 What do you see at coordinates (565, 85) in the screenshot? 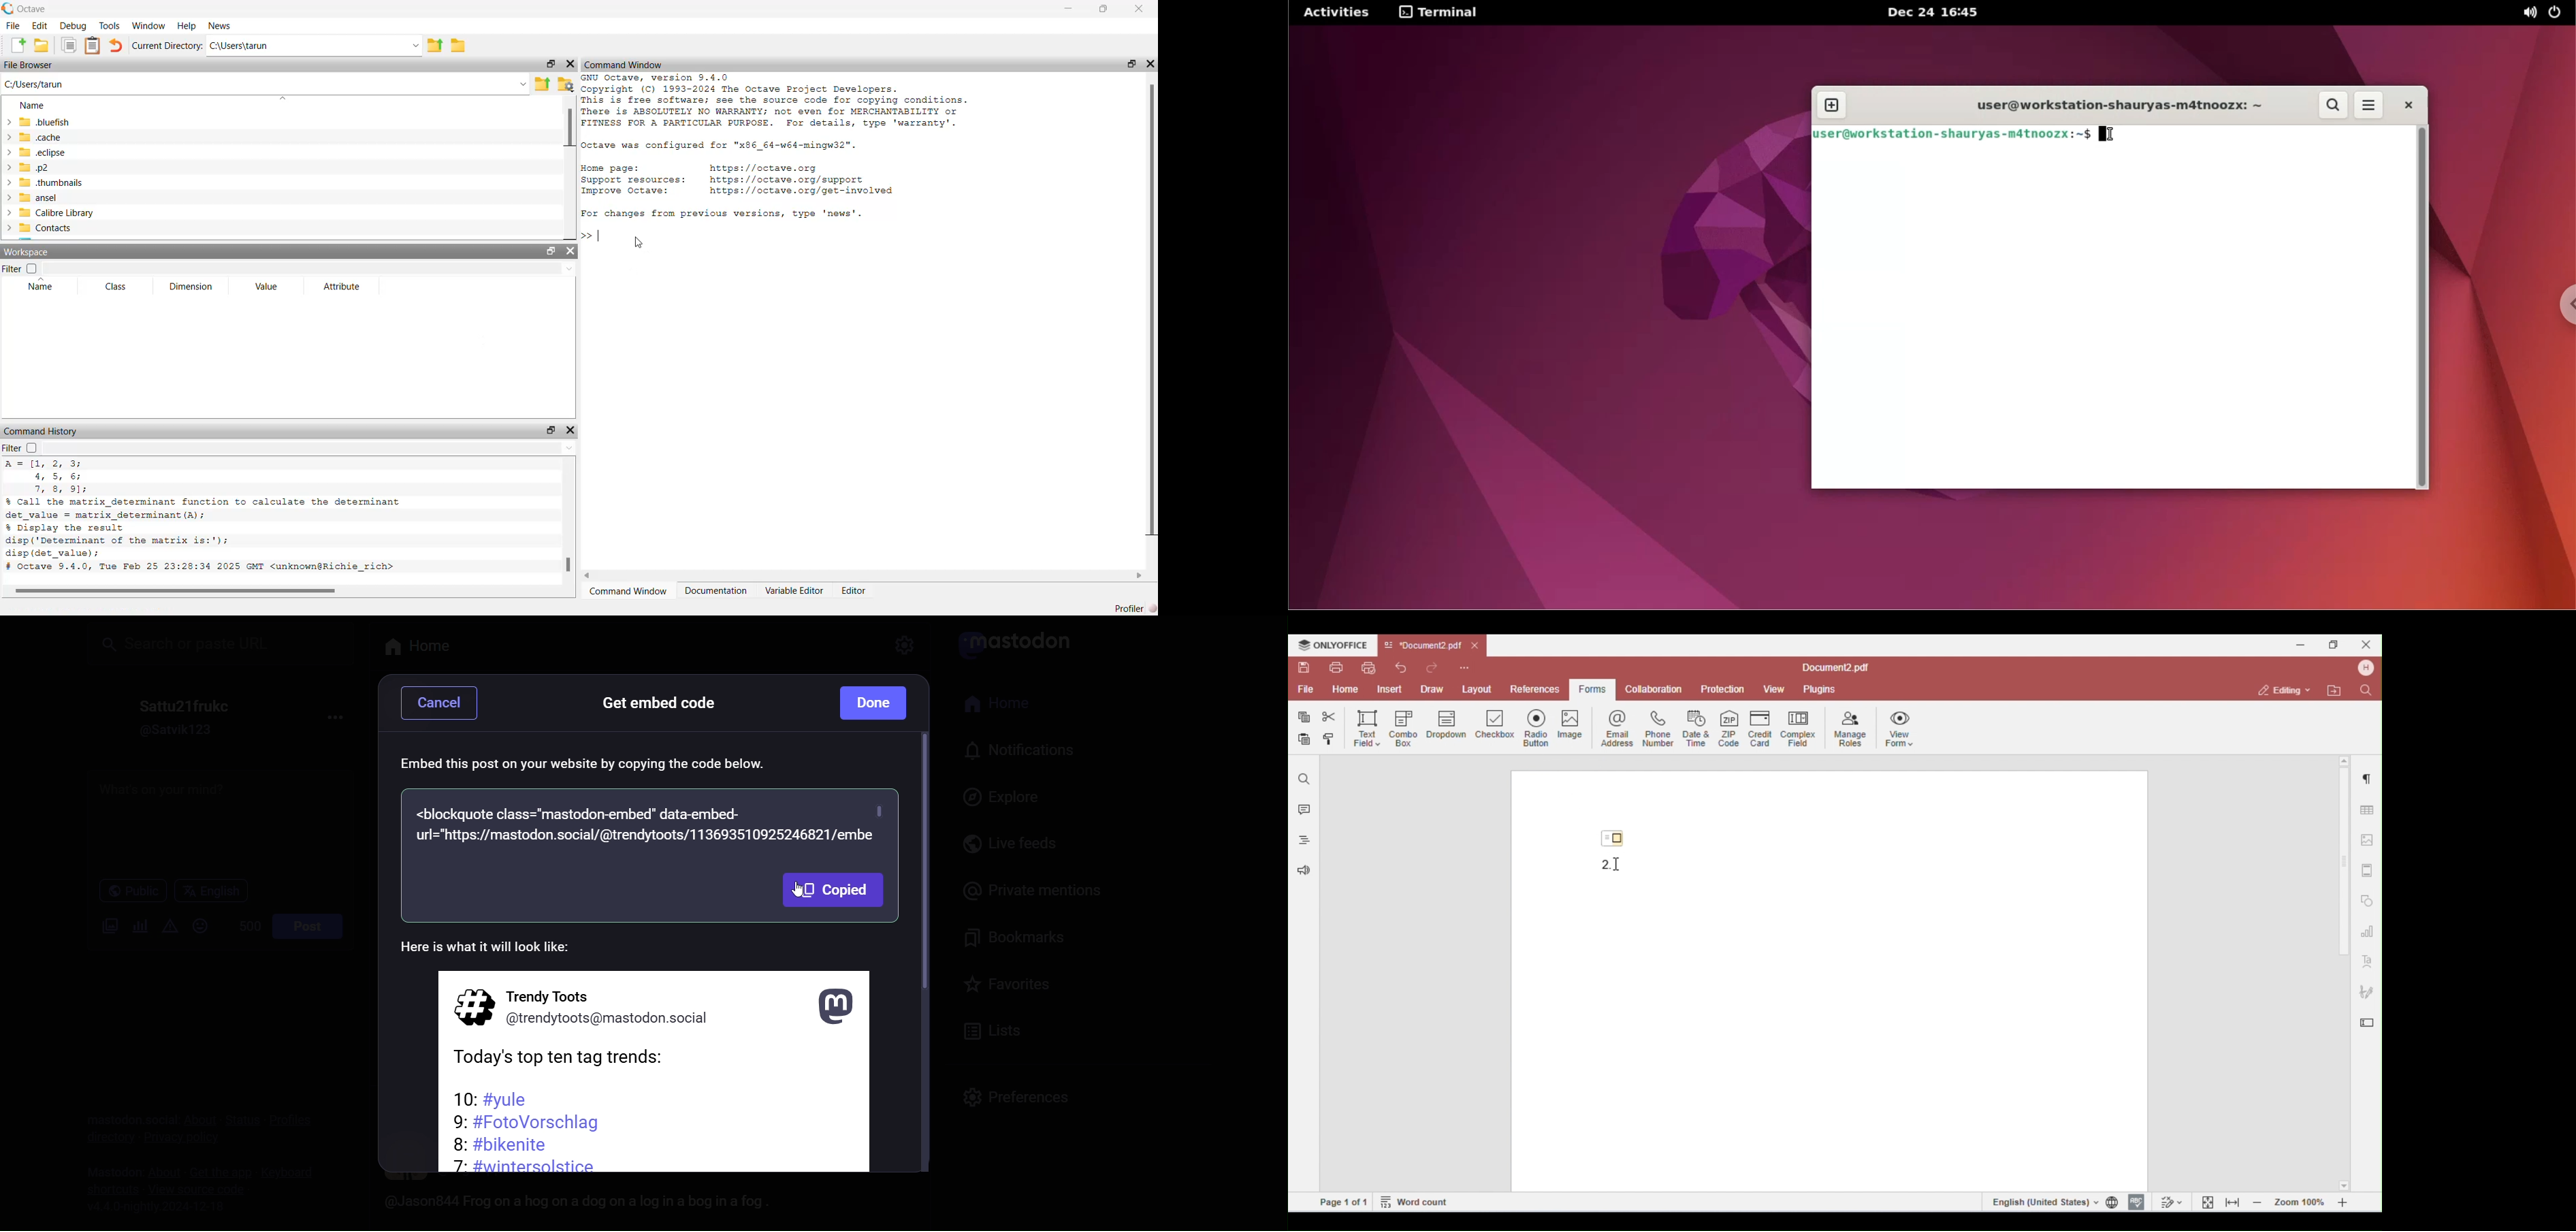
I see `browse directories` at bounding box center [565, 85].